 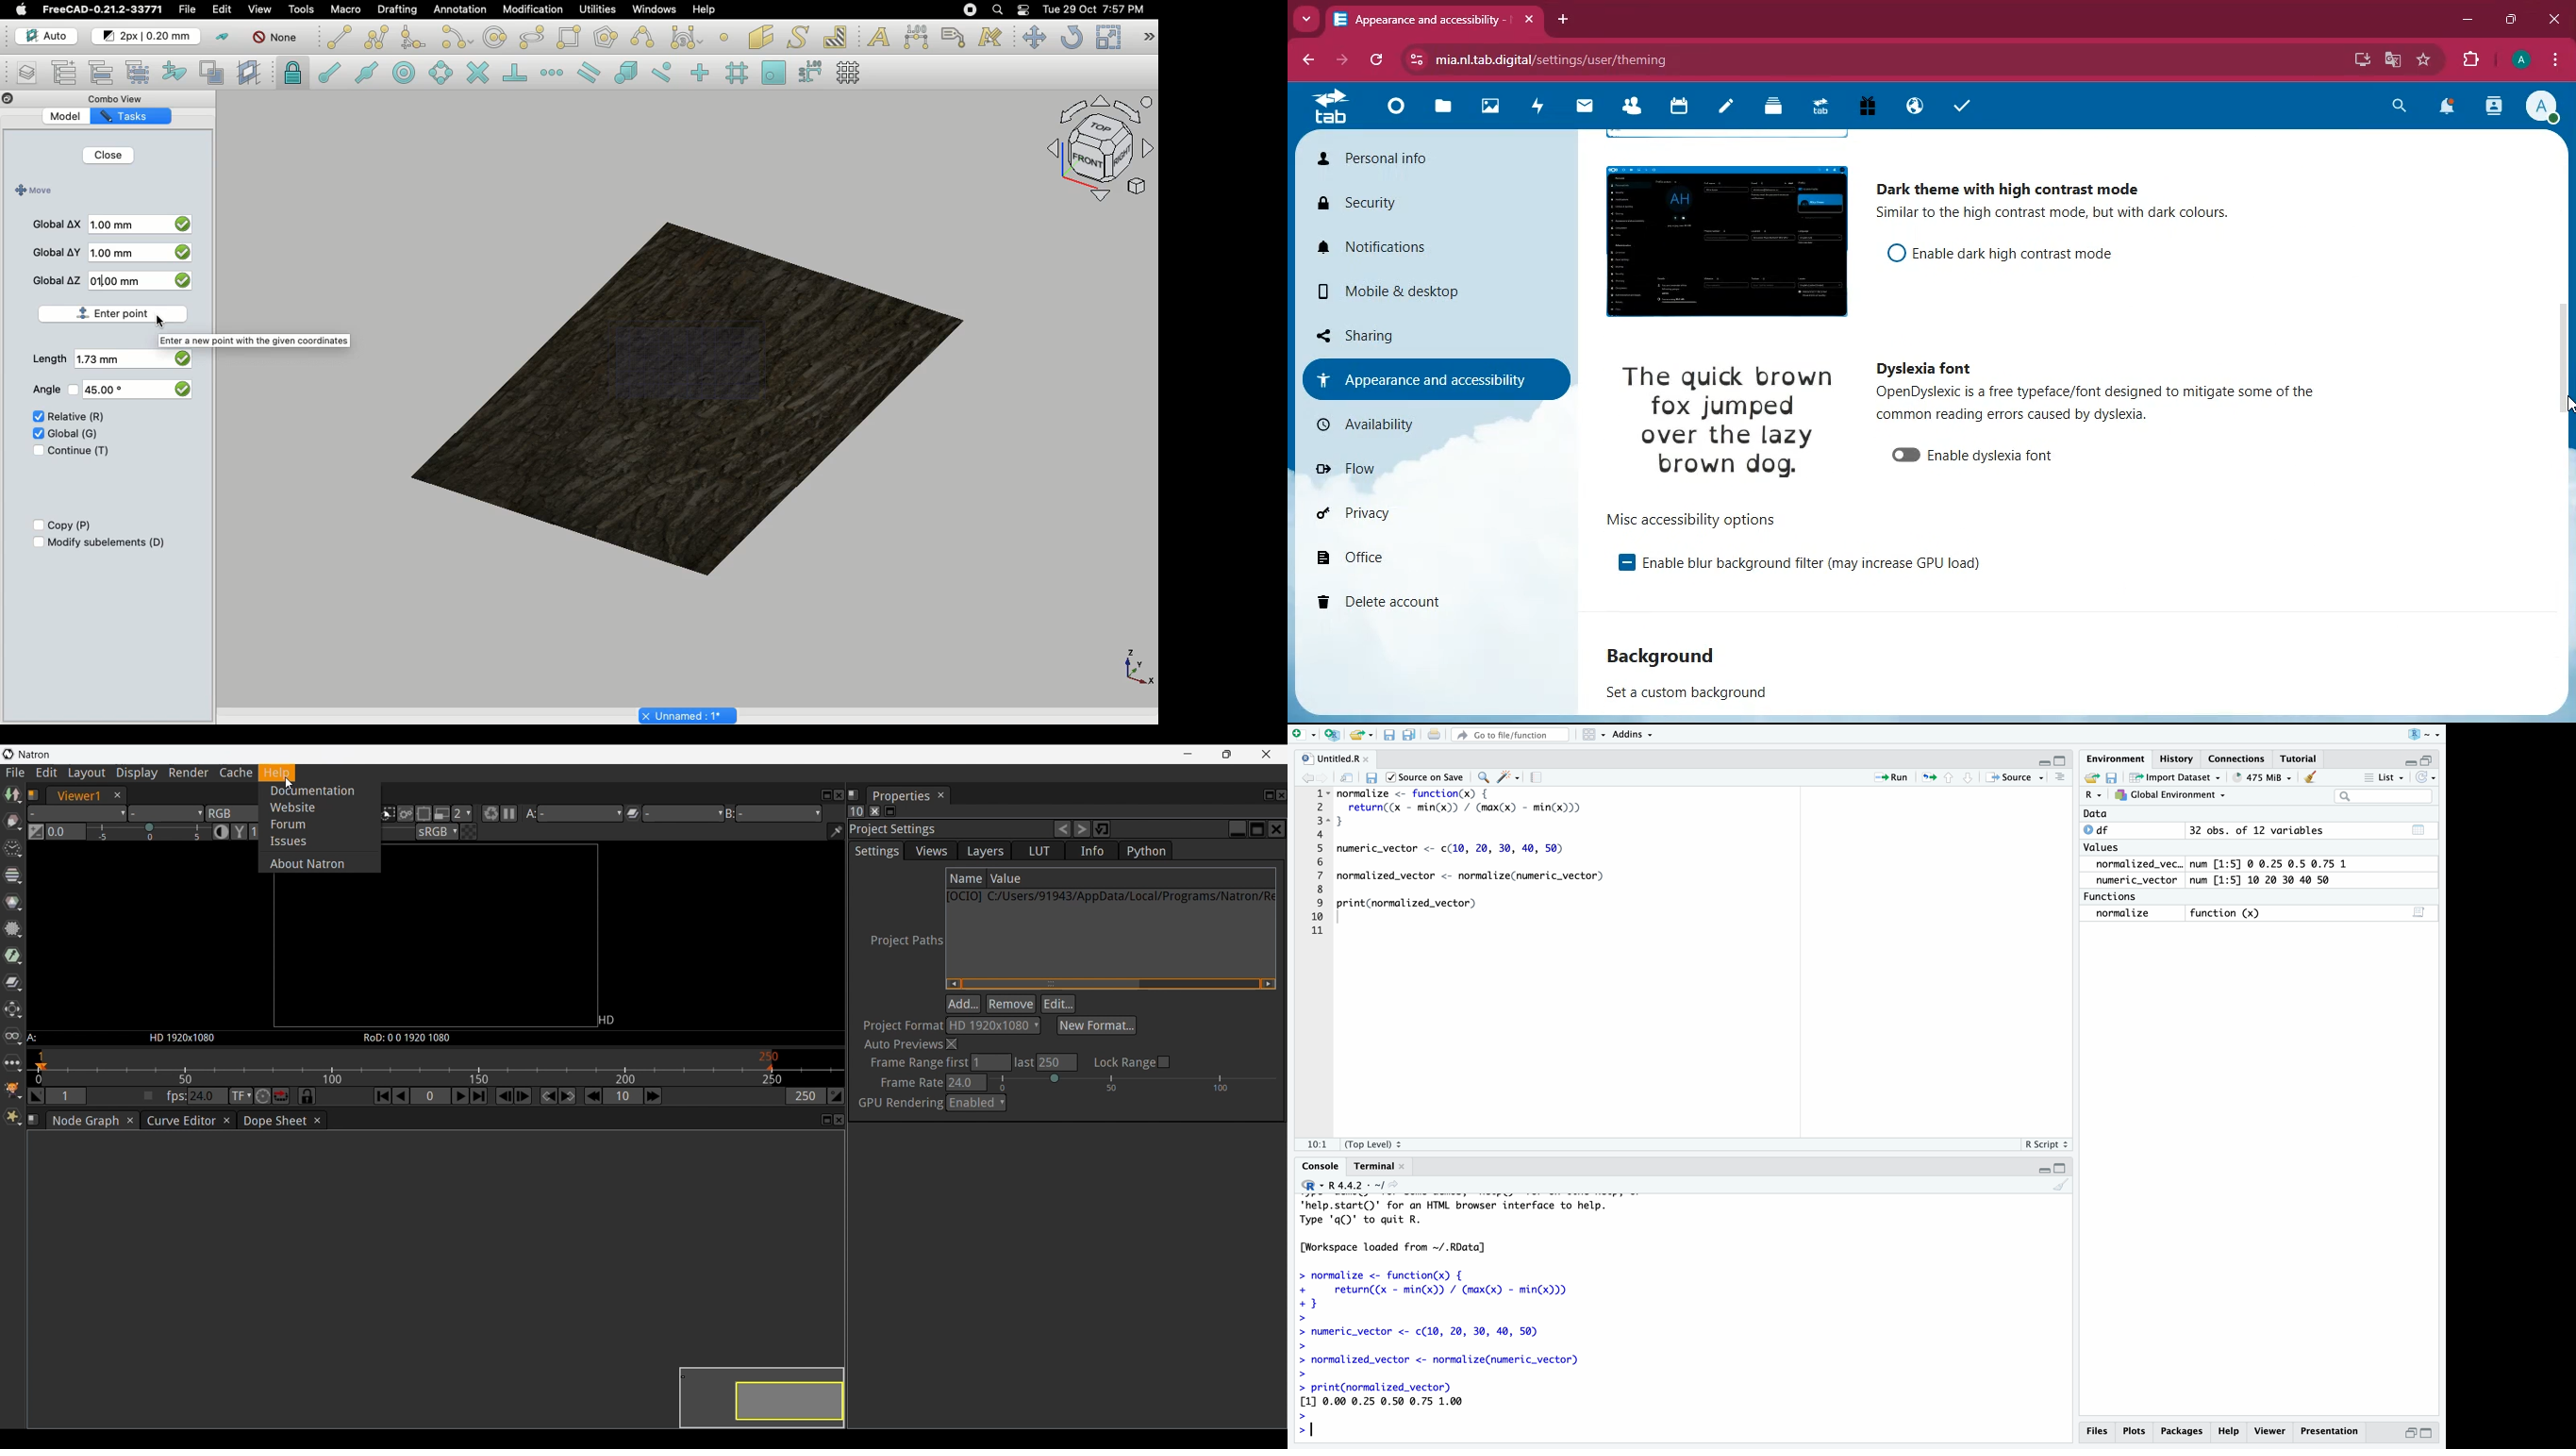 I want to click on Maximize, so click(x=2063, y=1169).